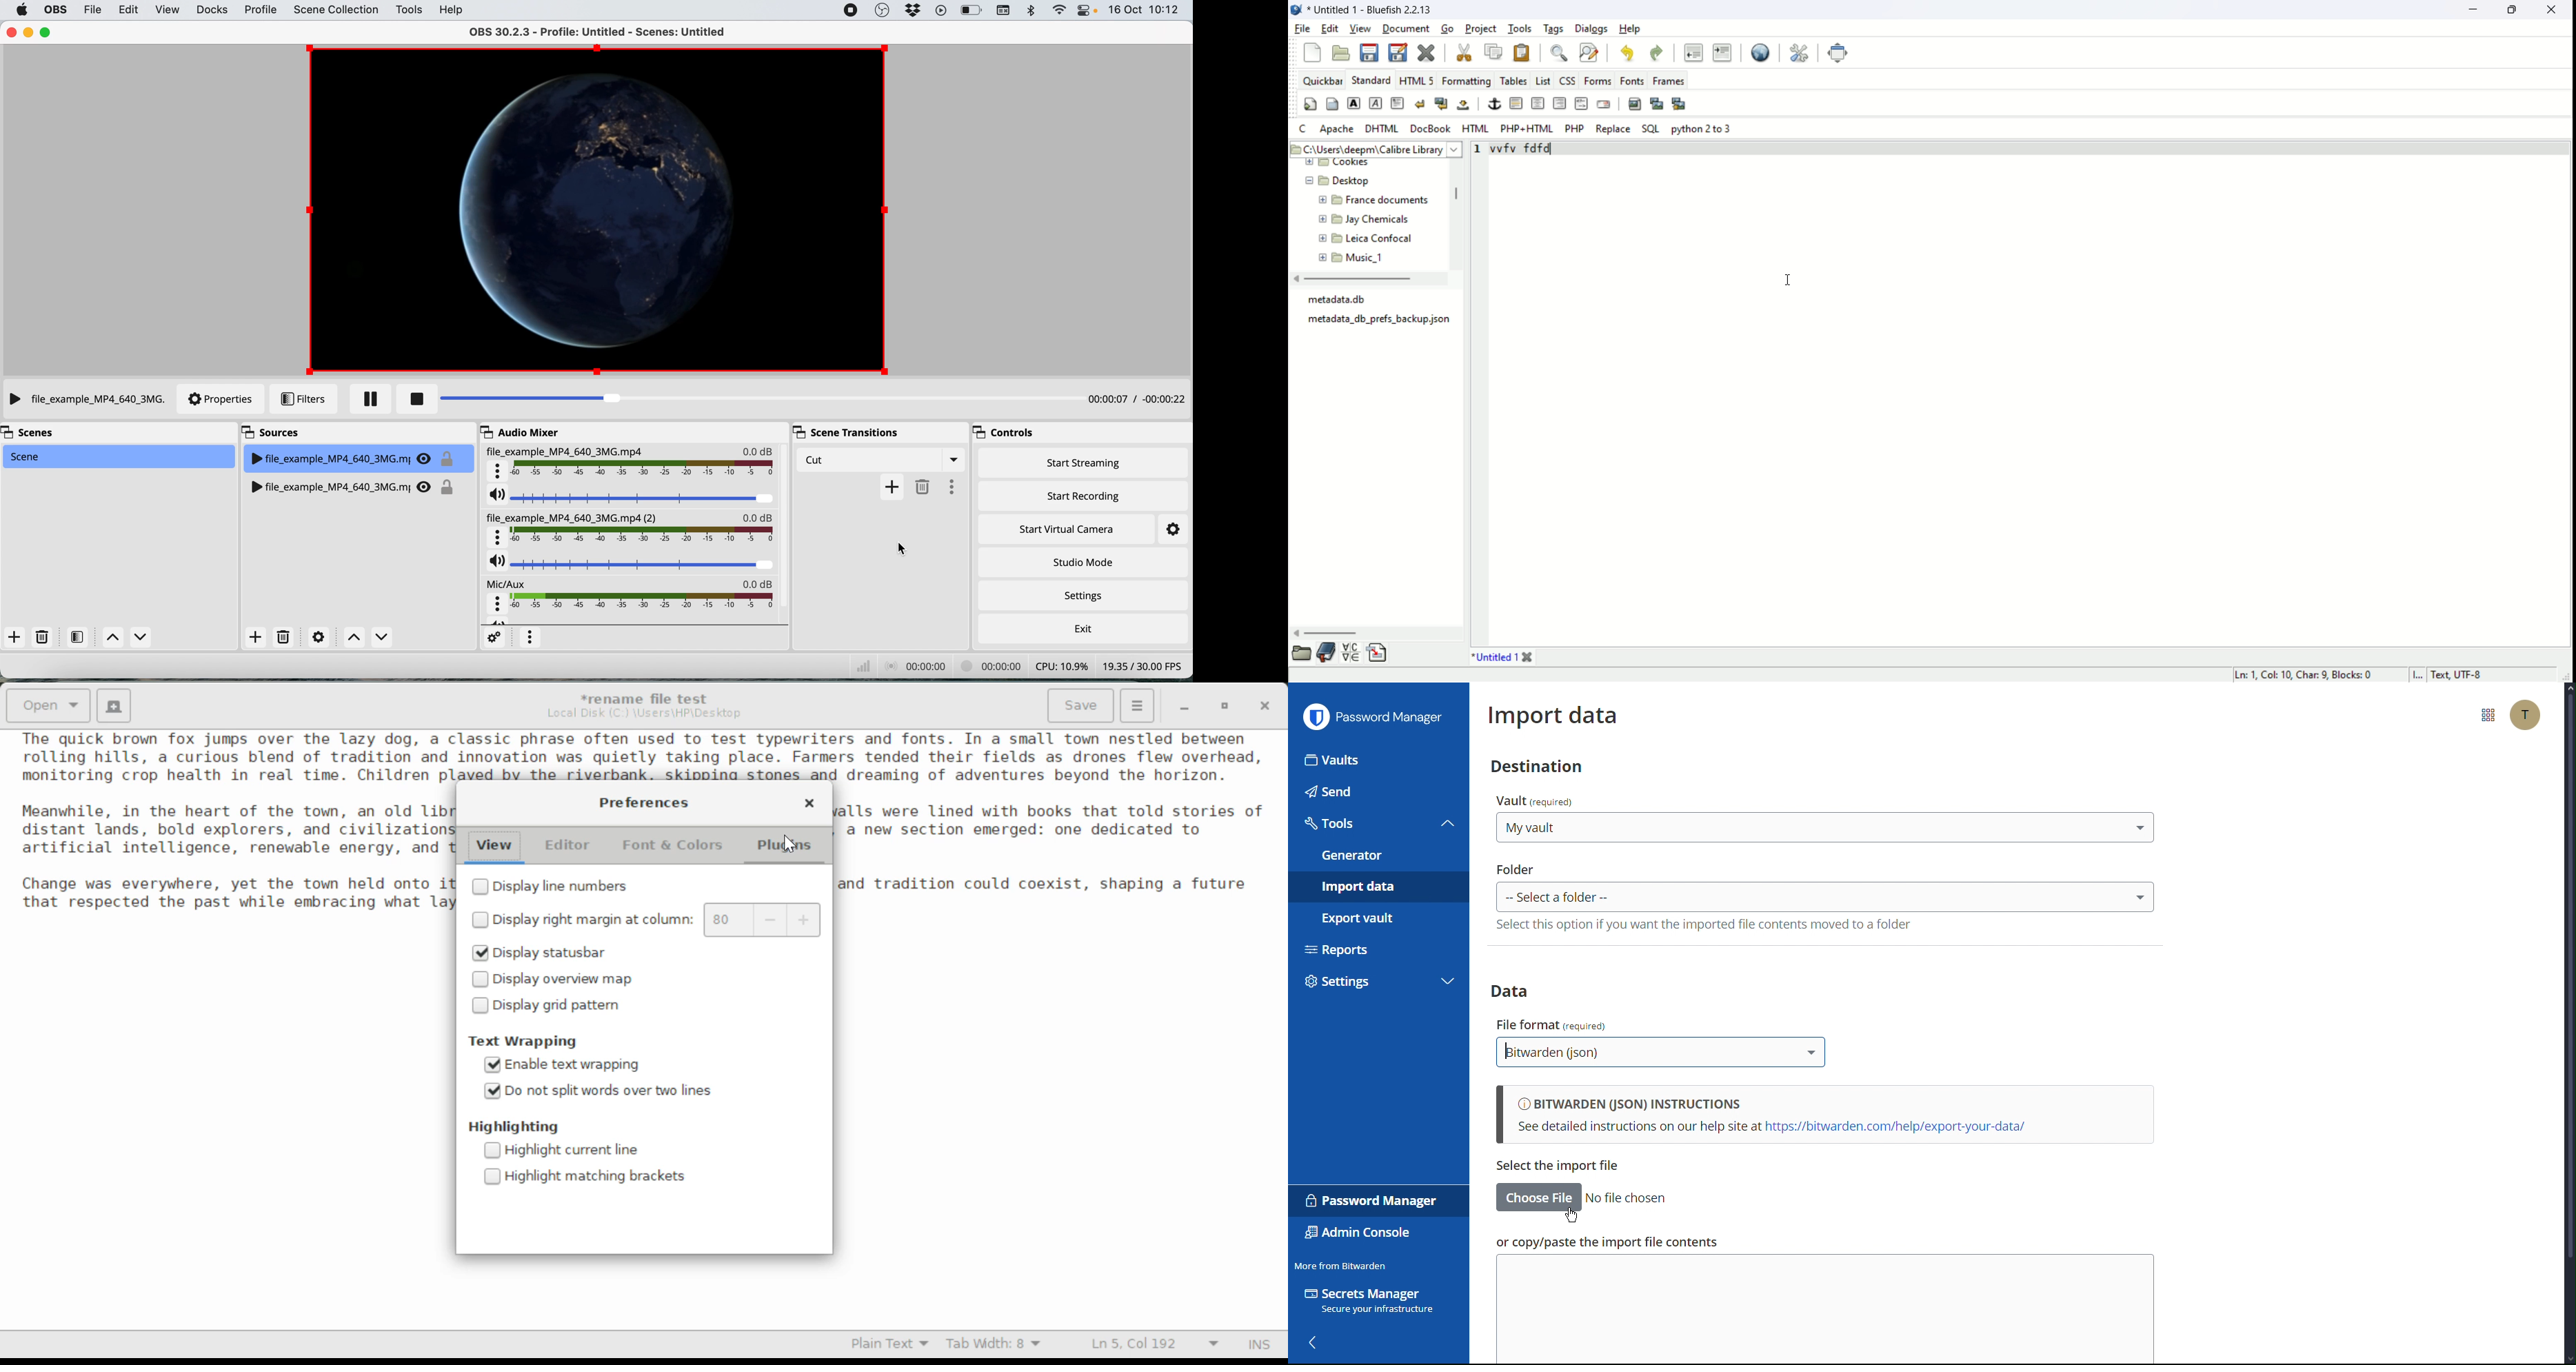  What do you see at coordinates (518, 432) in the screenshot?
I see `audio mixer` at bounding box center [518, 432].